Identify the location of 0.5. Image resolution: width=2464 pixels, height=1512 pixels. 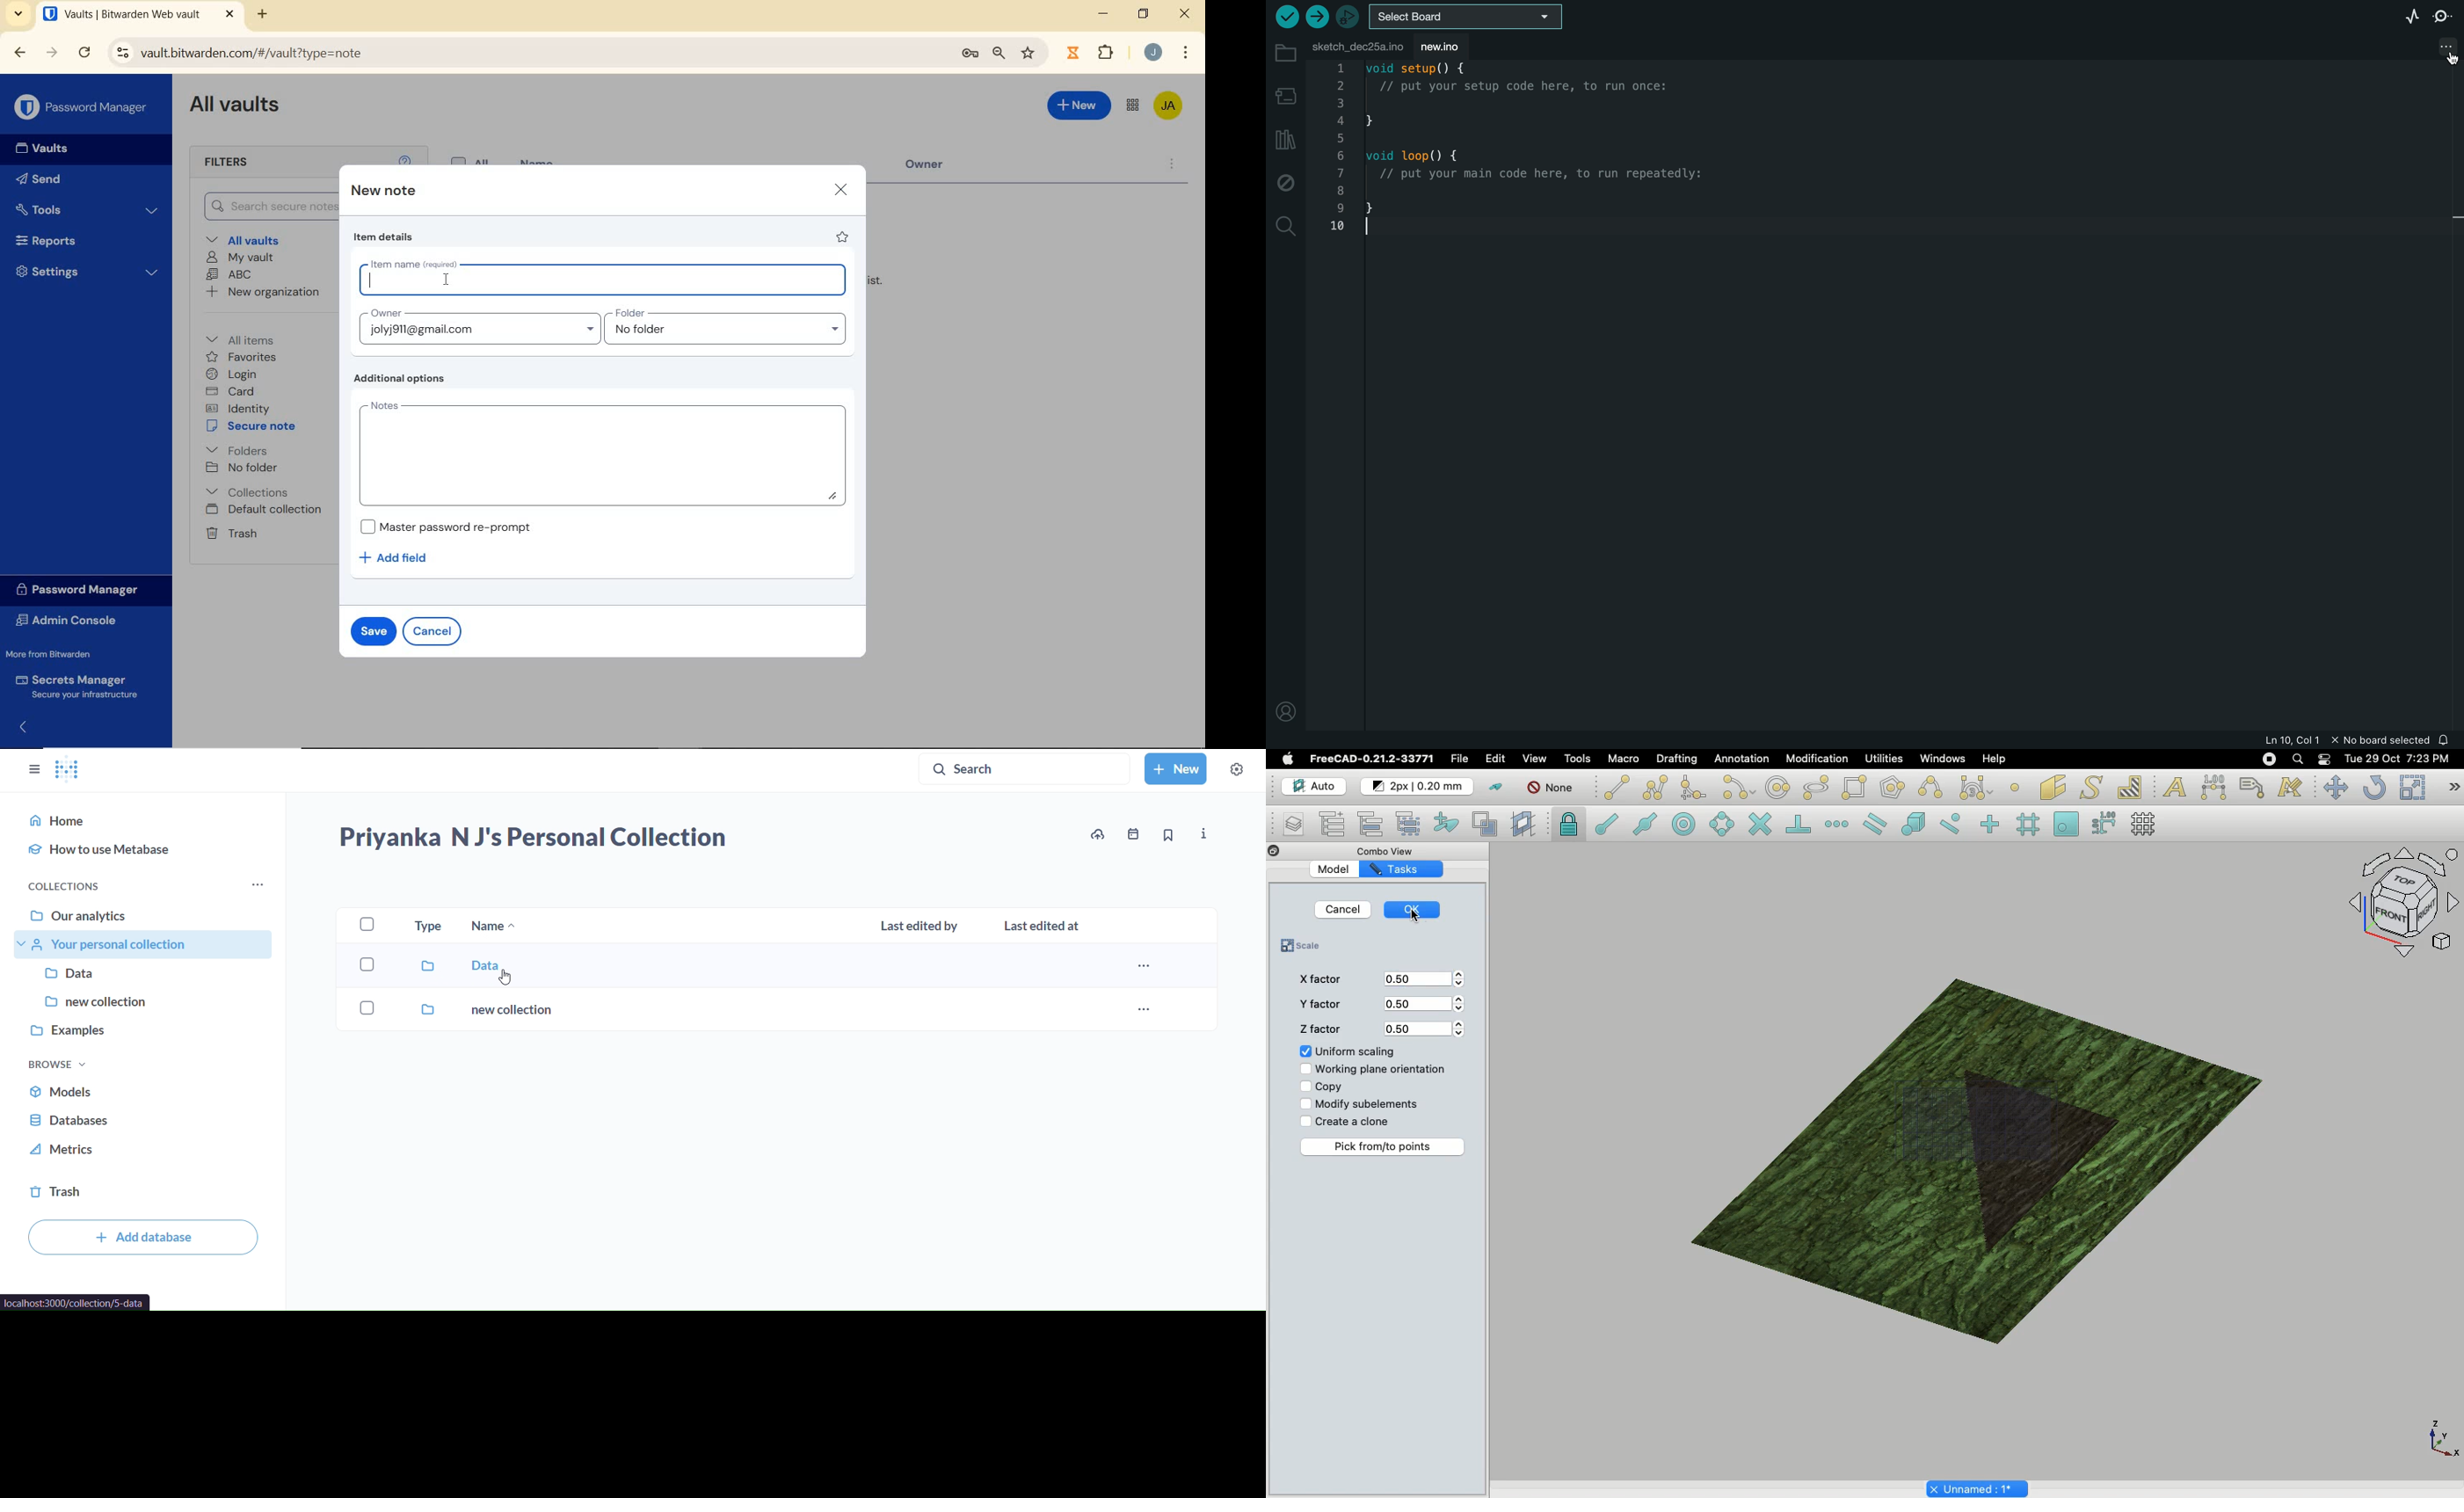
(1427, 1028).